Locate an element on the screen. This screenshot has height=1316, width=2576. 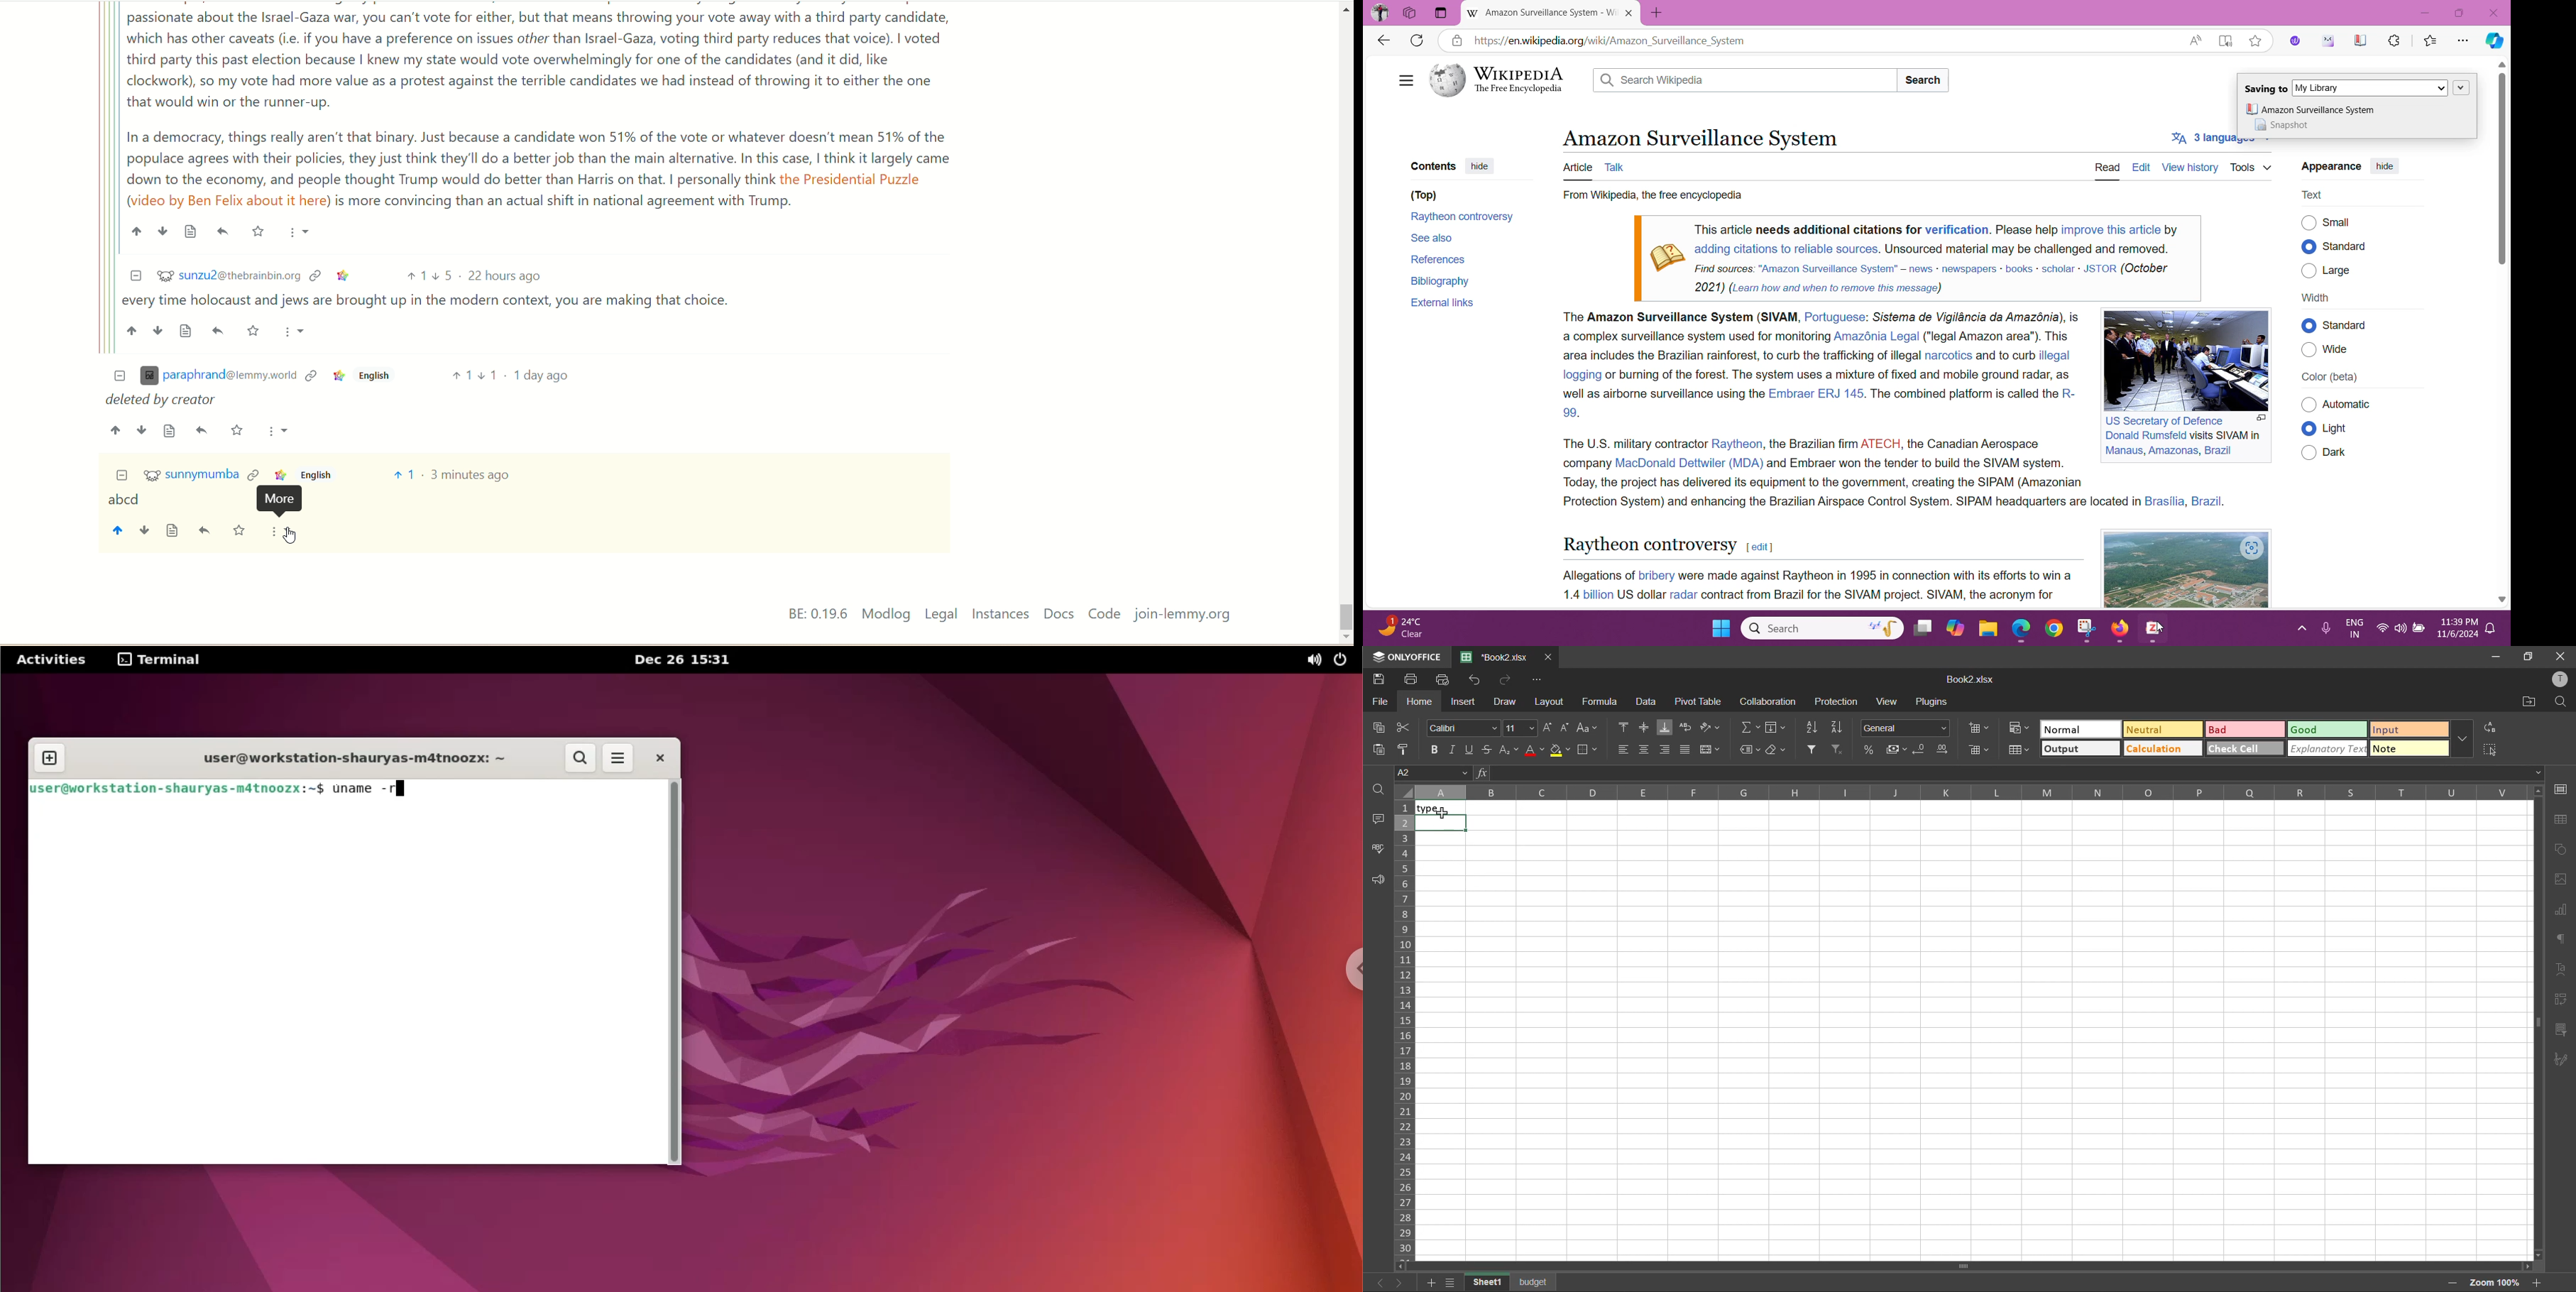
English is located at coordinates (372, 378).